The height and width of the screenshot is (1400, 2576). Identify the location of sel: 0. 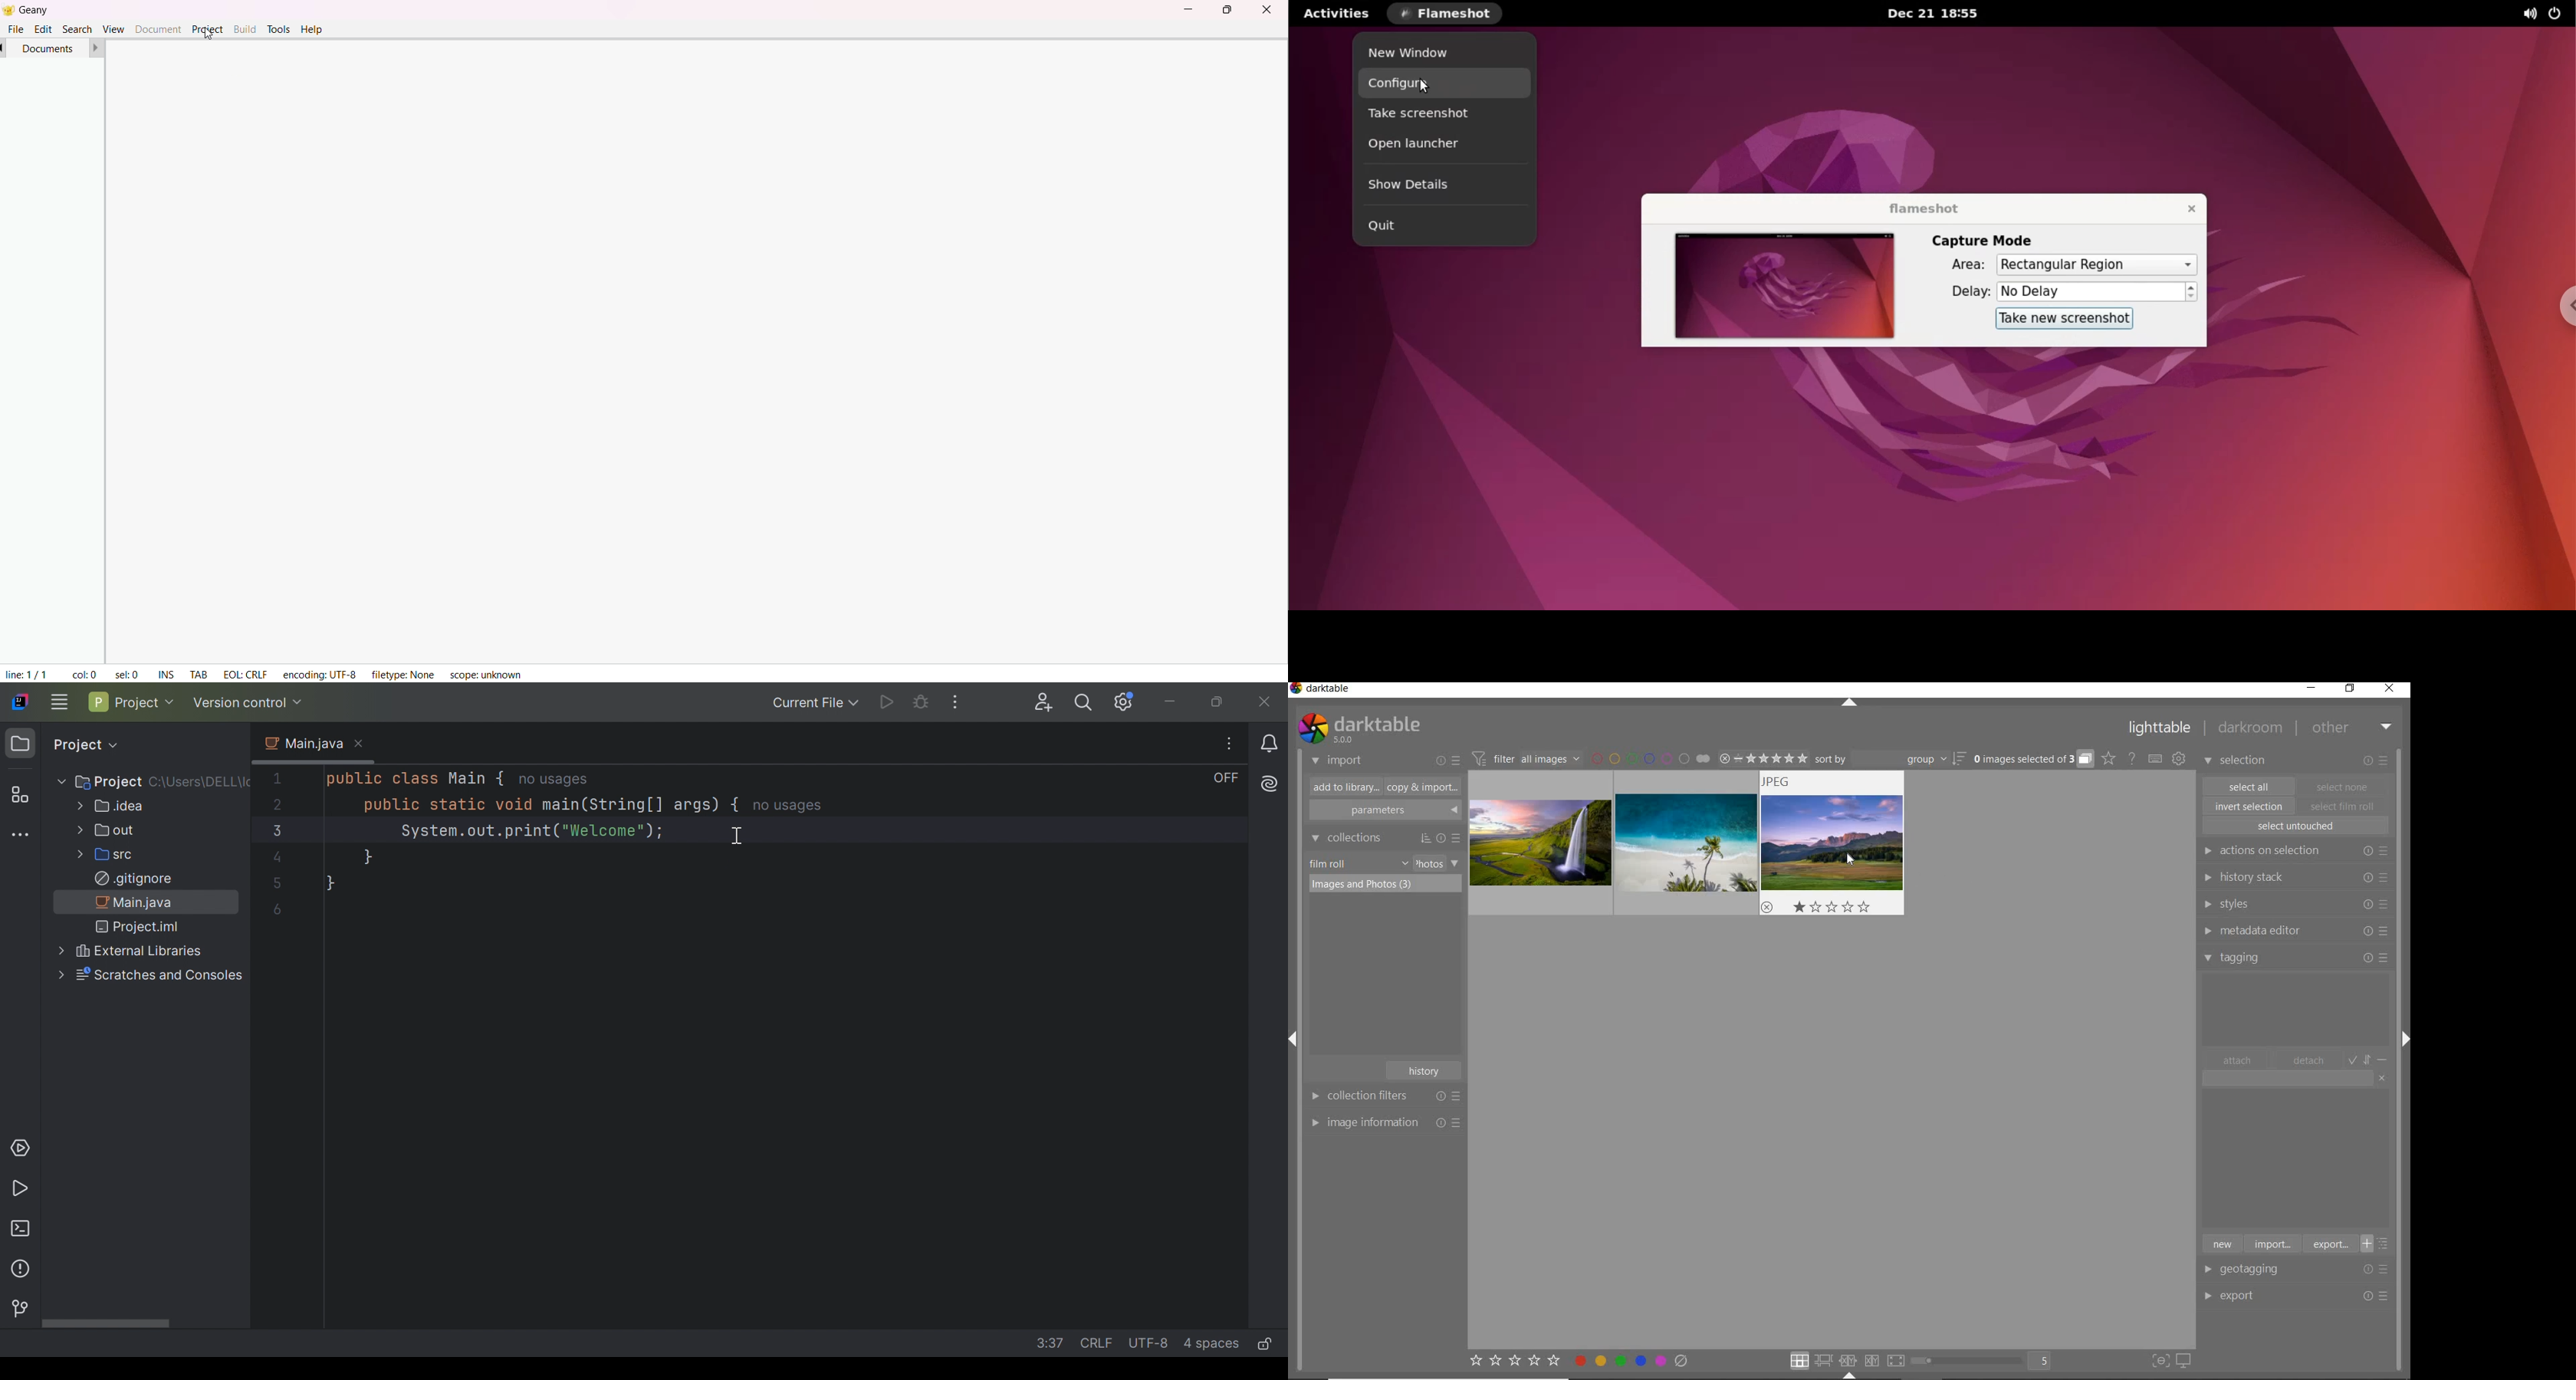
(126, 673).